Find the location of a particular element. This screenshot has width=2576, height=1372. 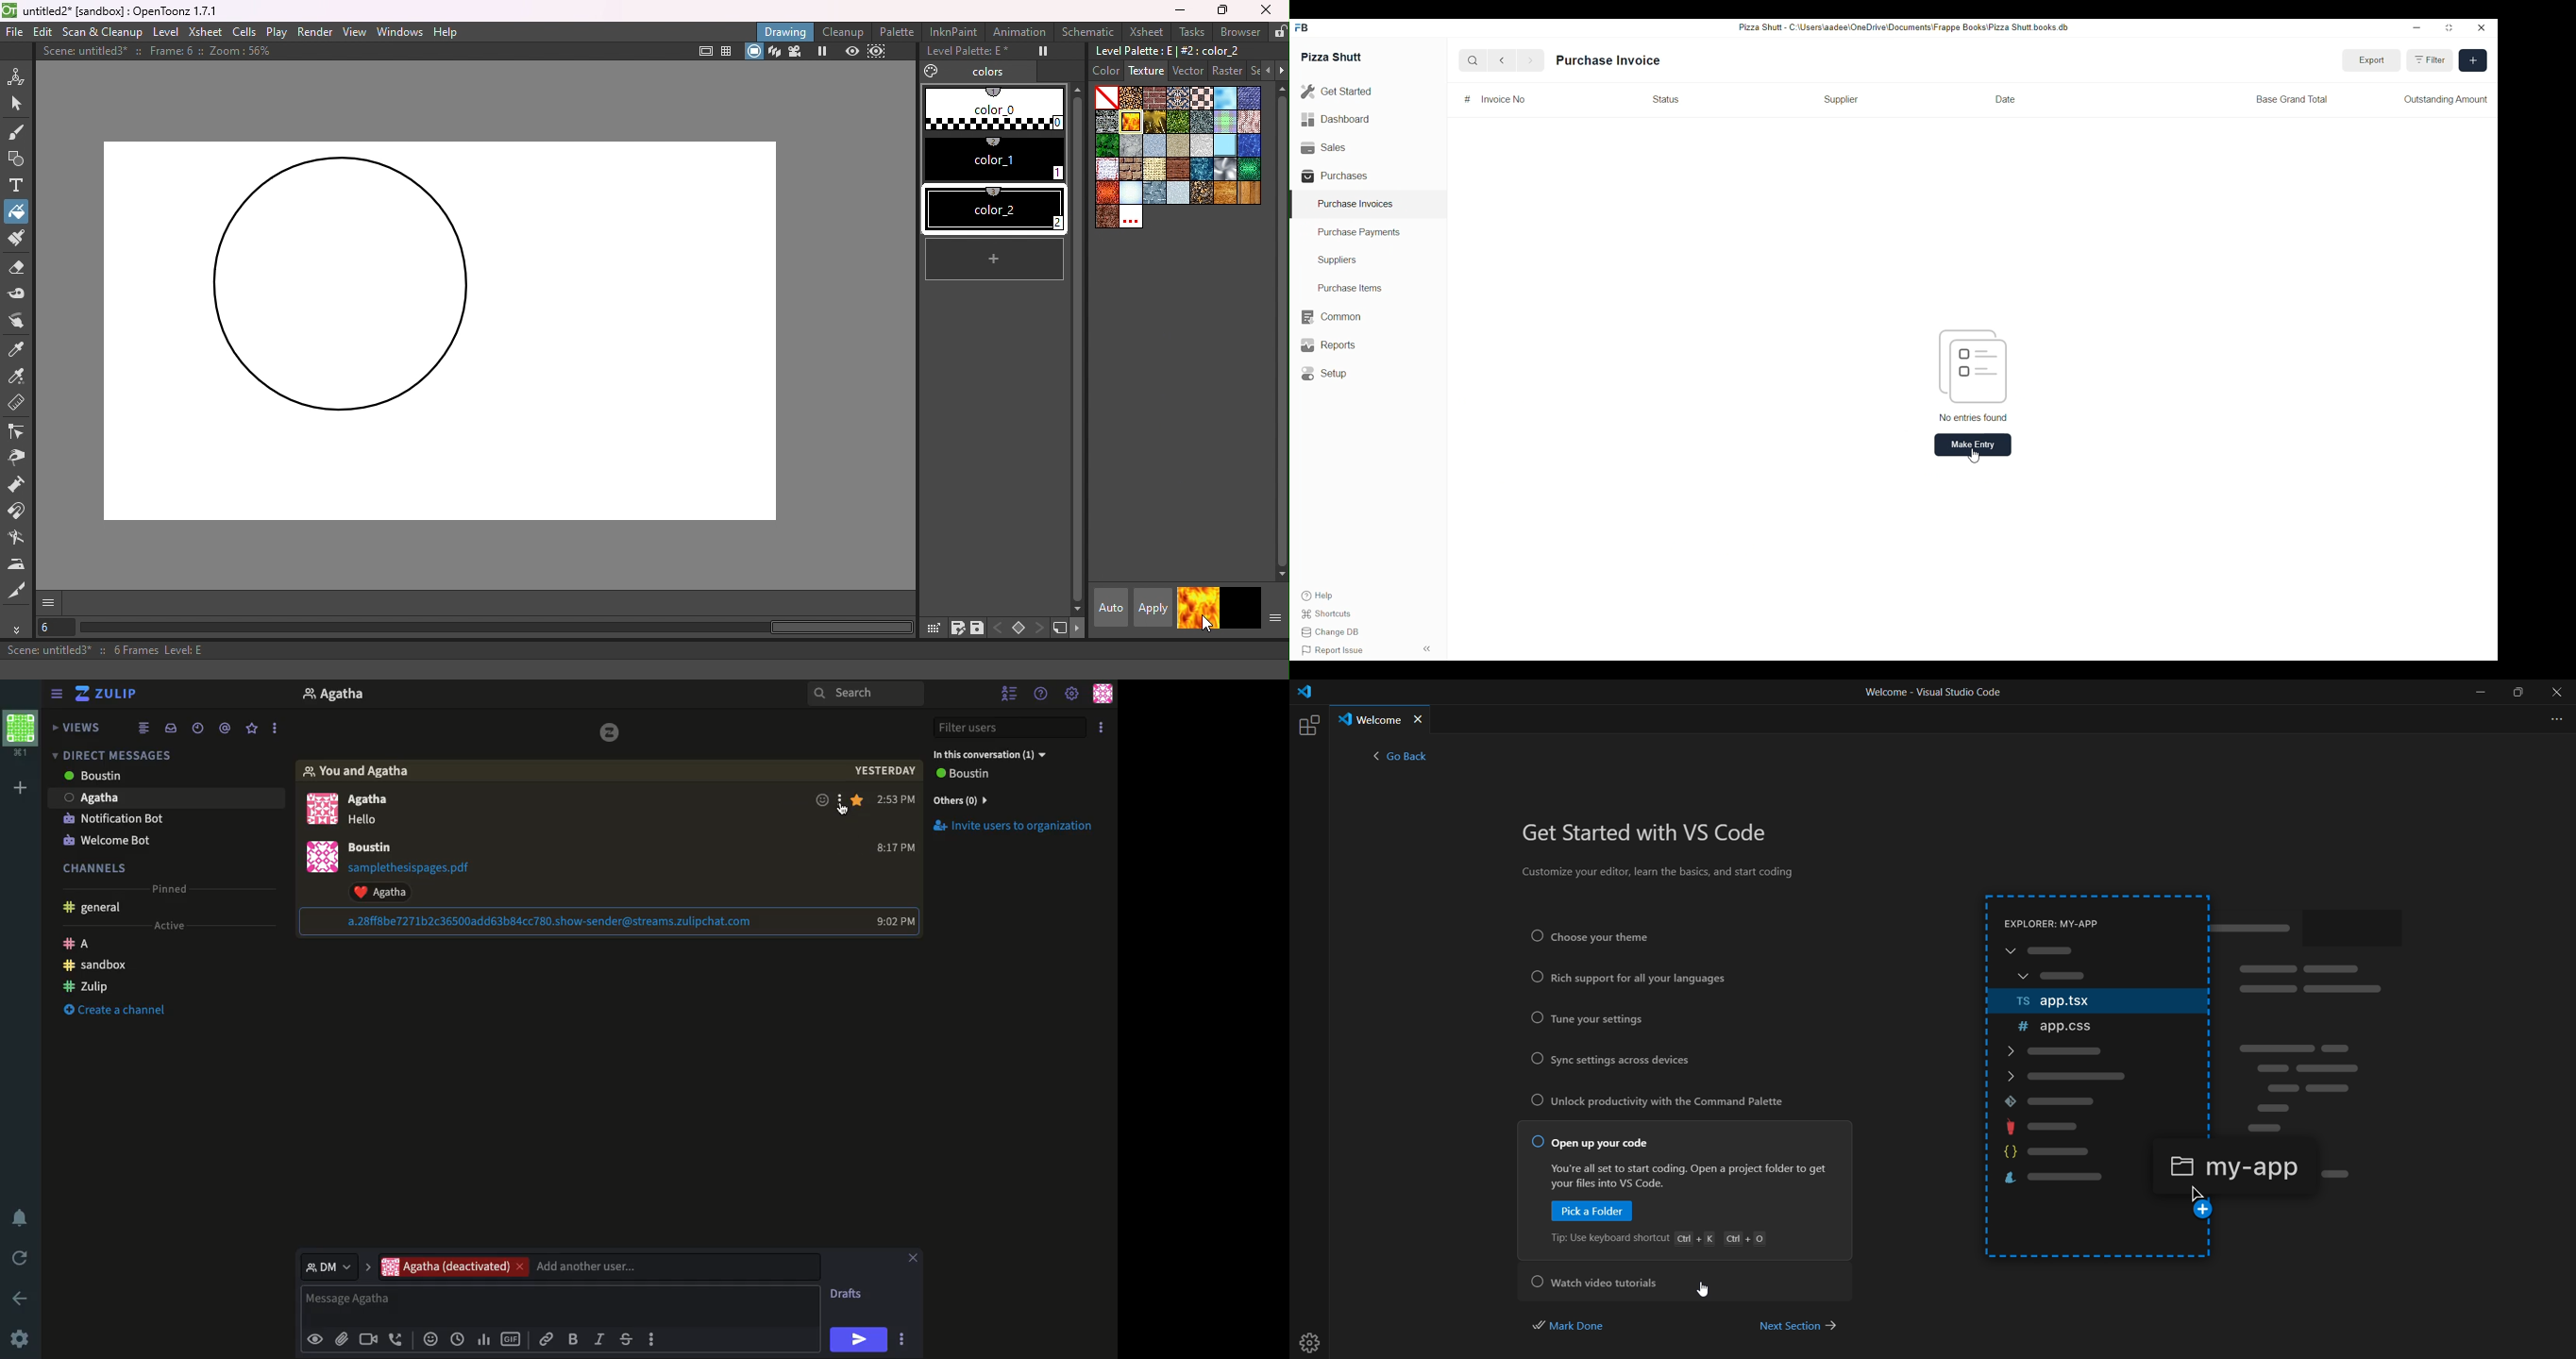

Purchases is located at coordinates (1337, 176).